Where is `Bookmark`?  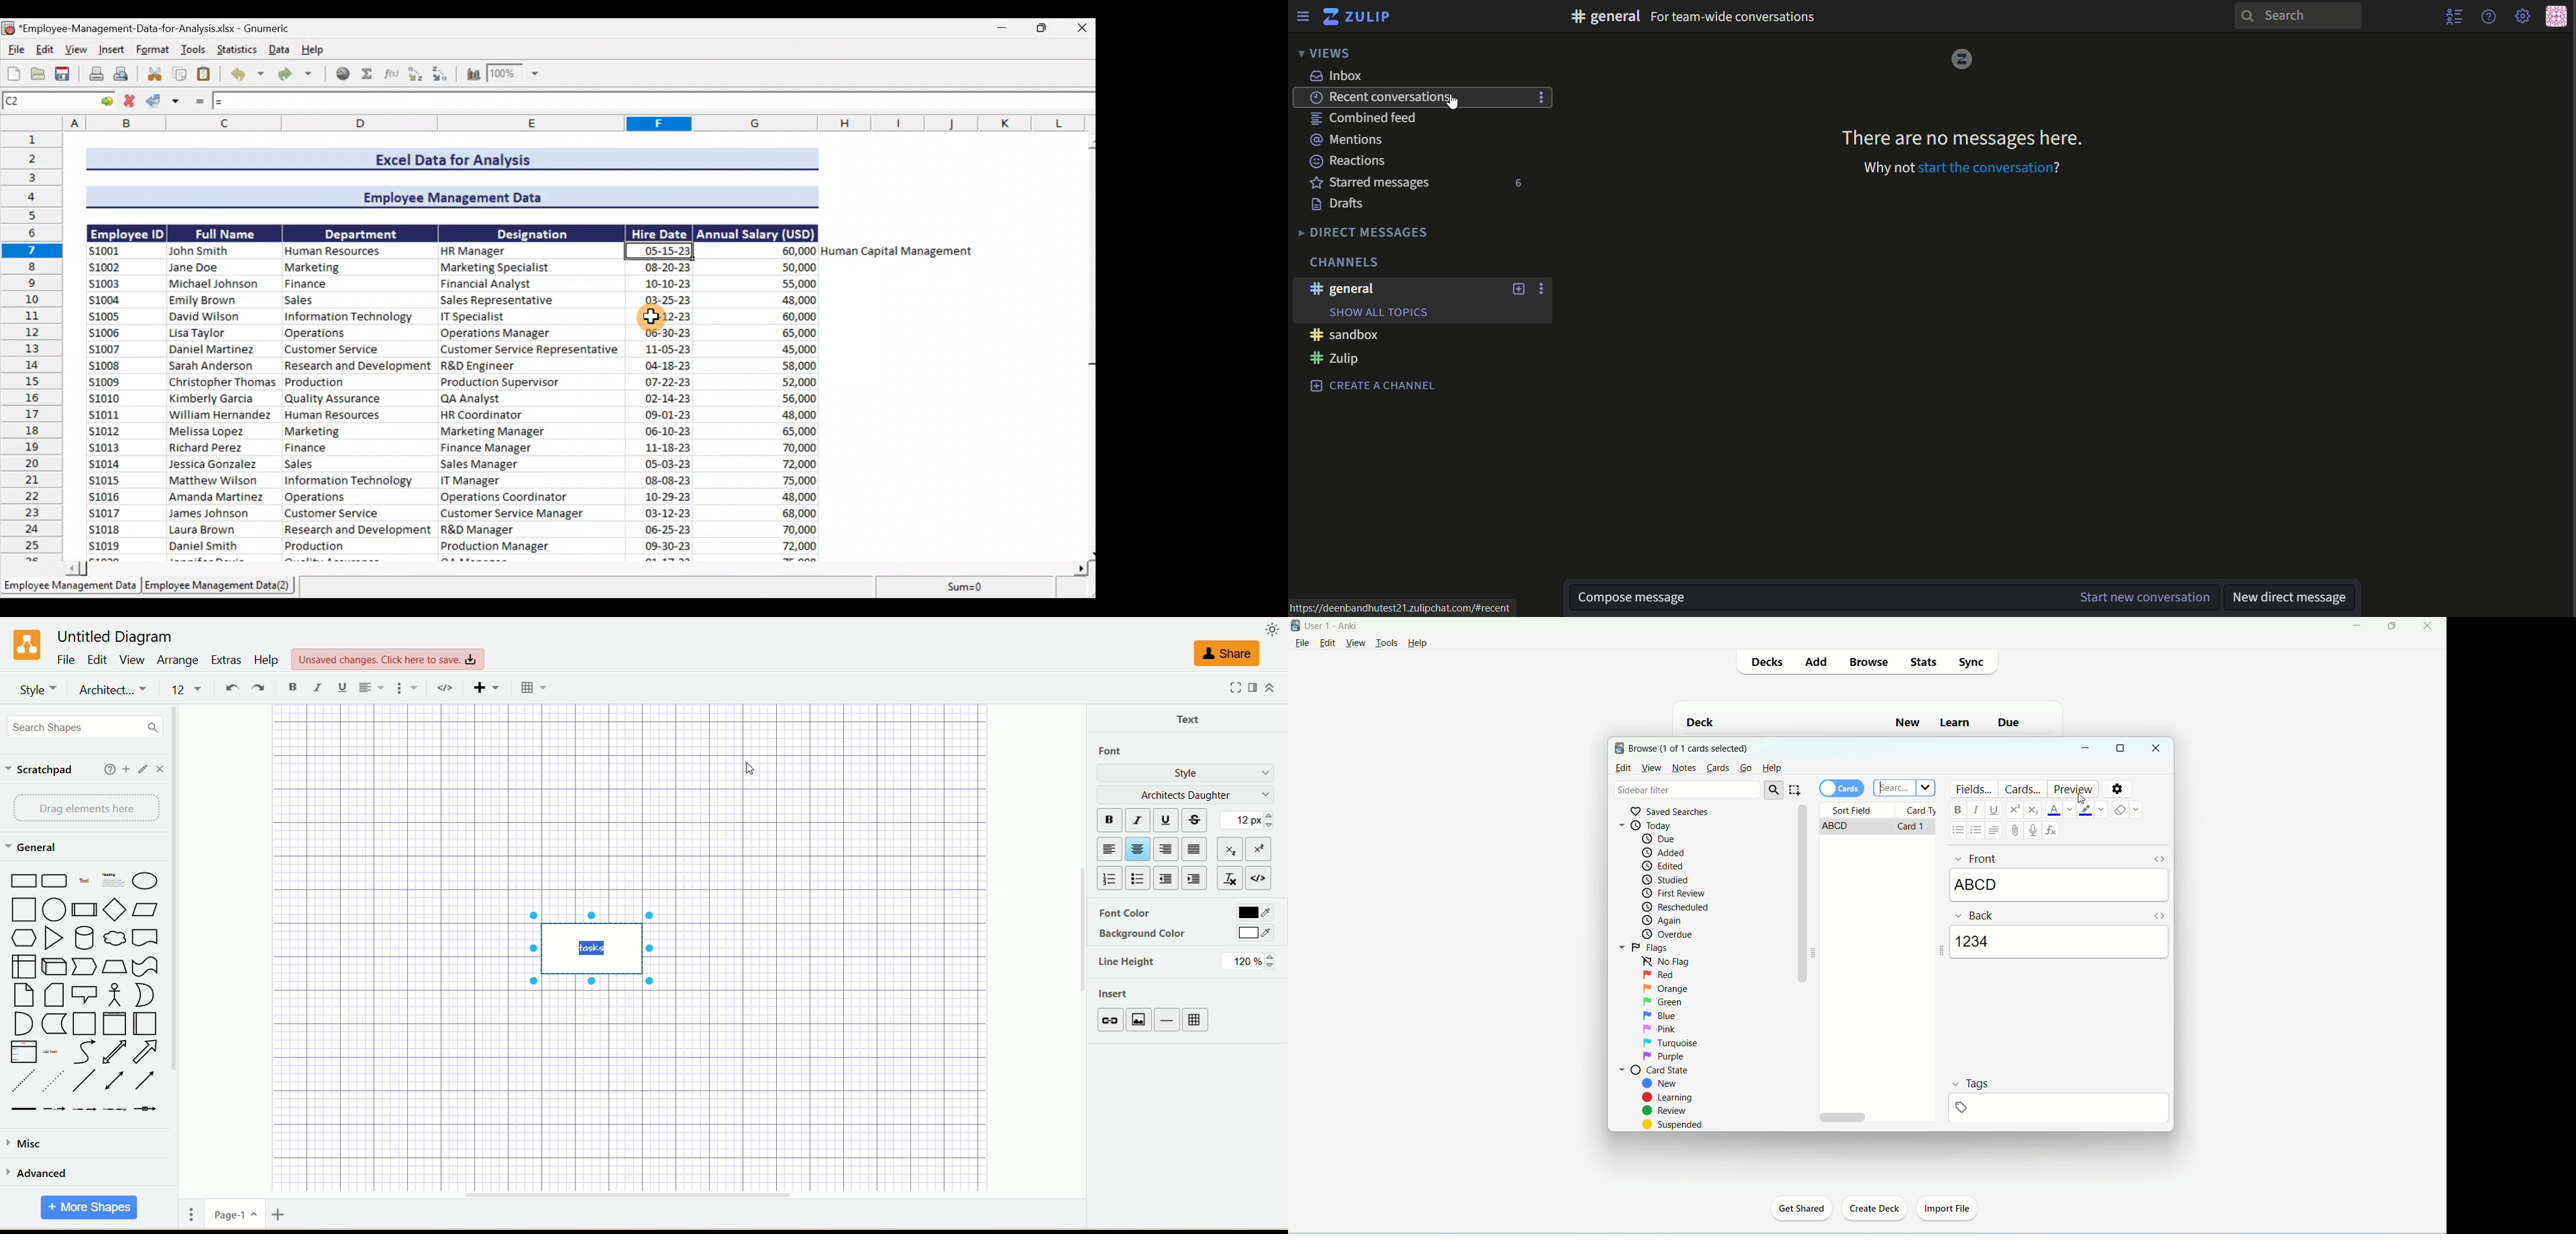 Bookmark is located at coordinates (145, 939).